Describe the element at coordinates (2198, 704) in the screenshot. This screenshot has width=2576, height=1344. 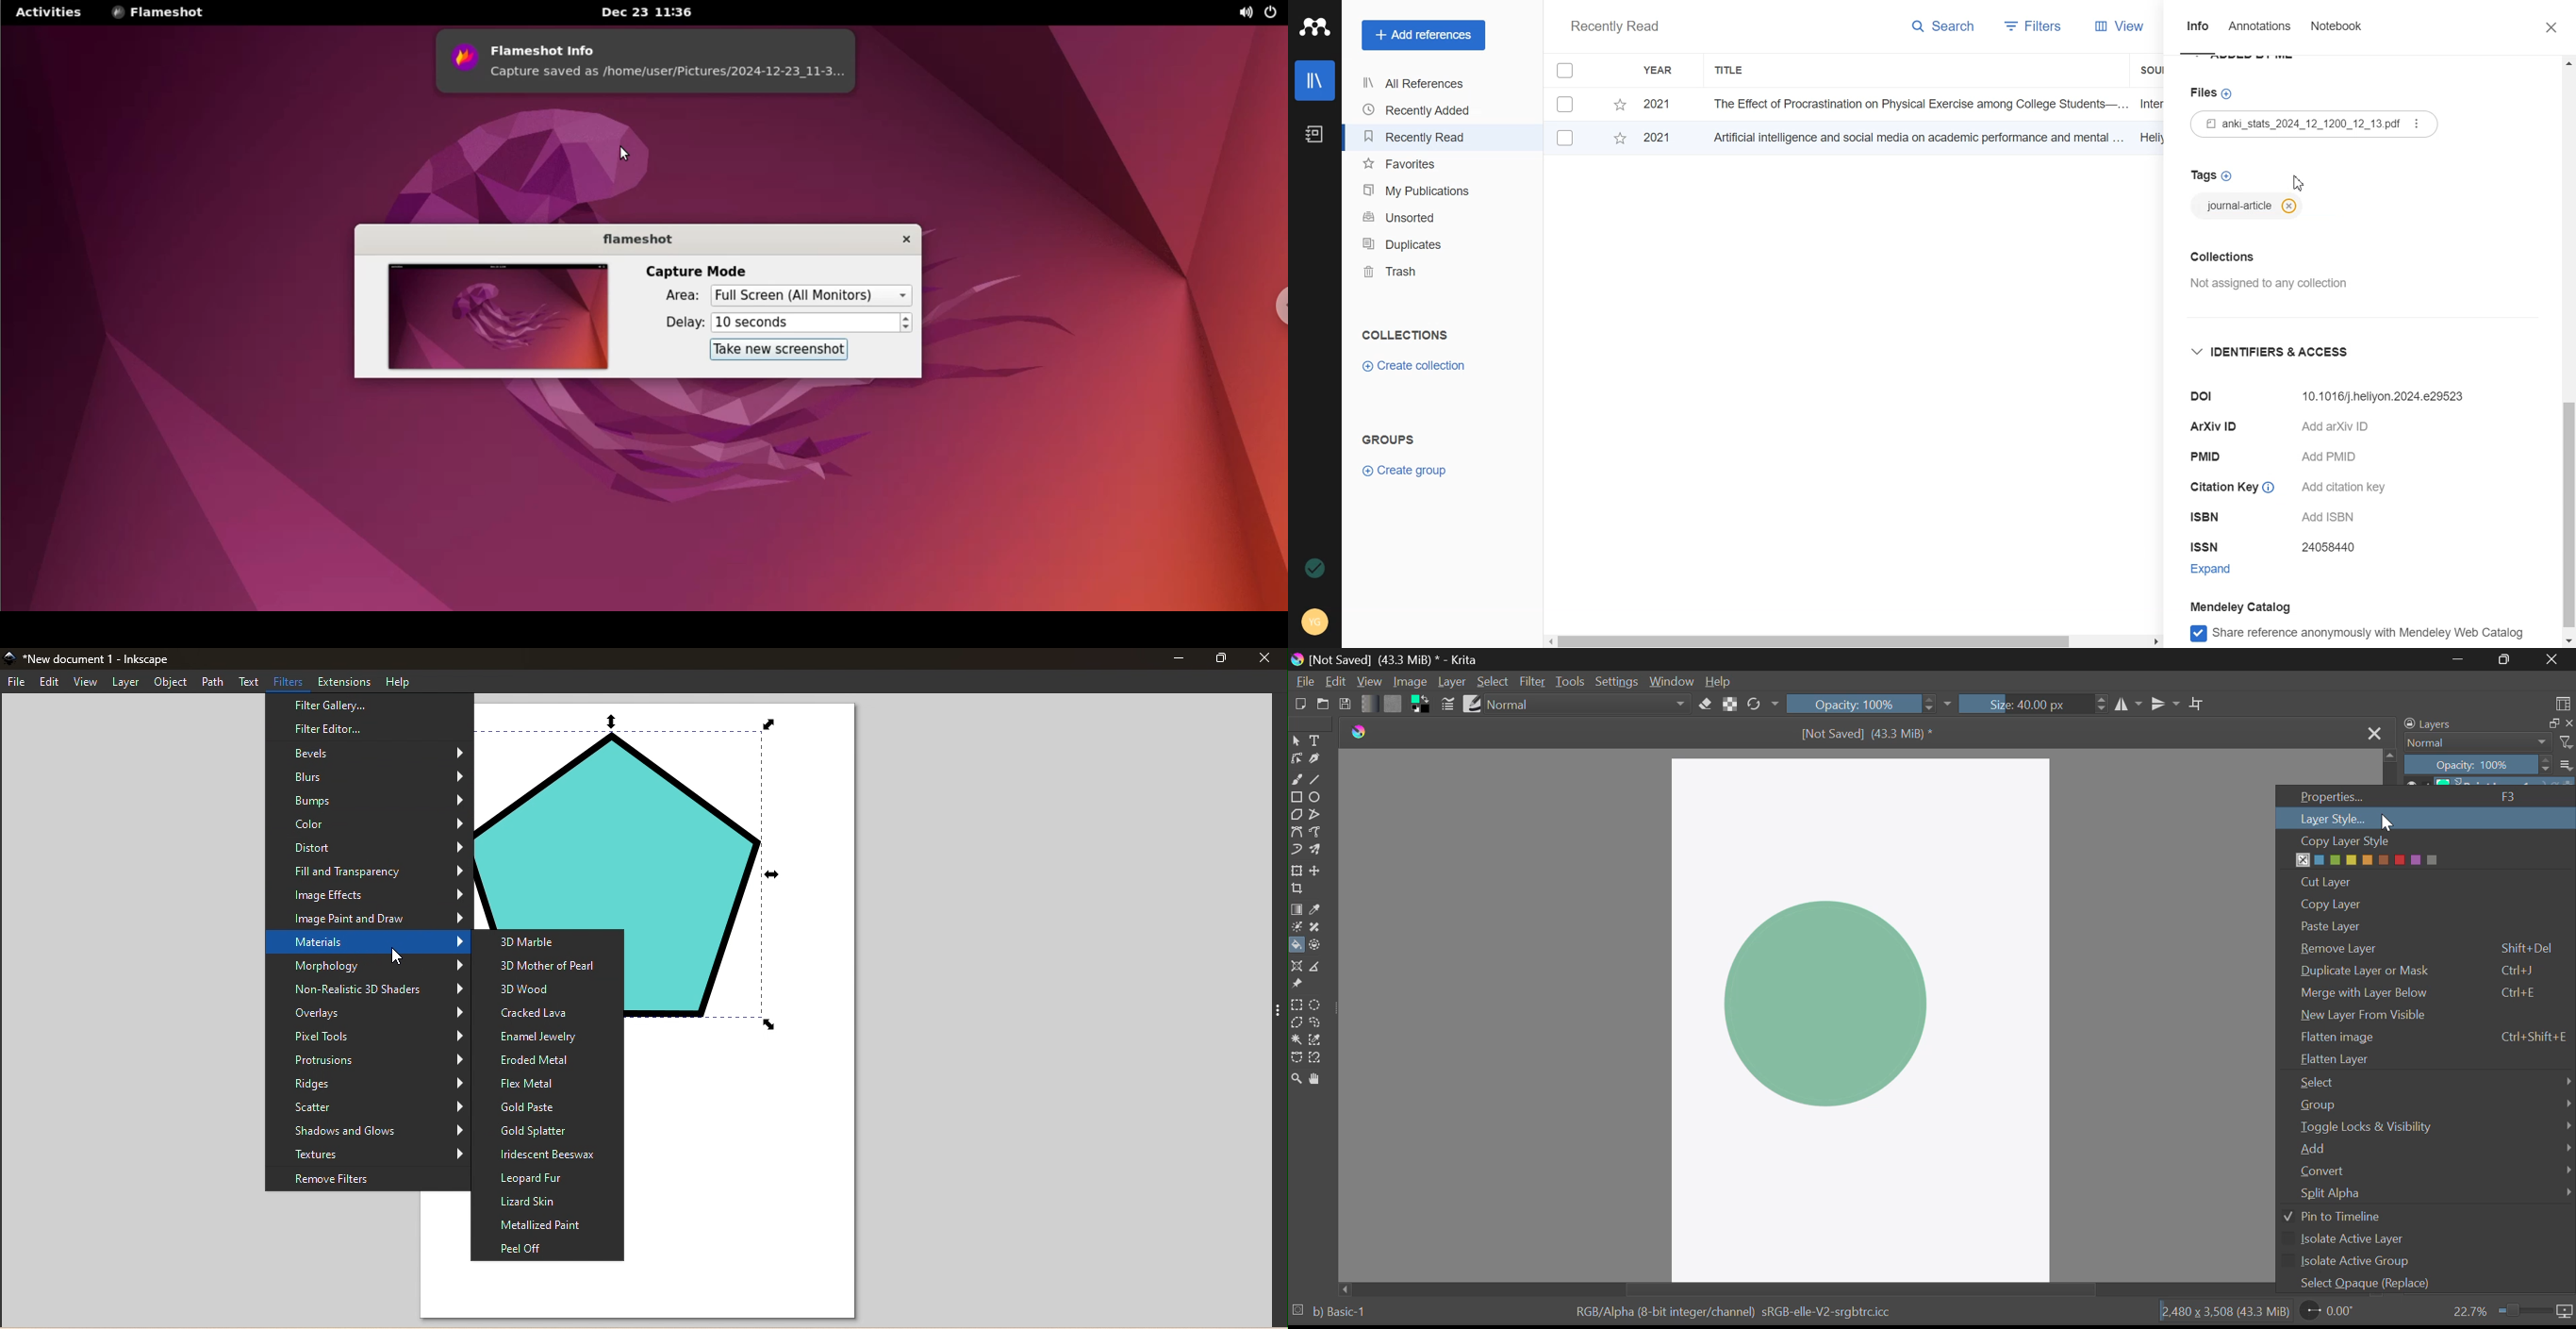
I see `Crop` at that location.